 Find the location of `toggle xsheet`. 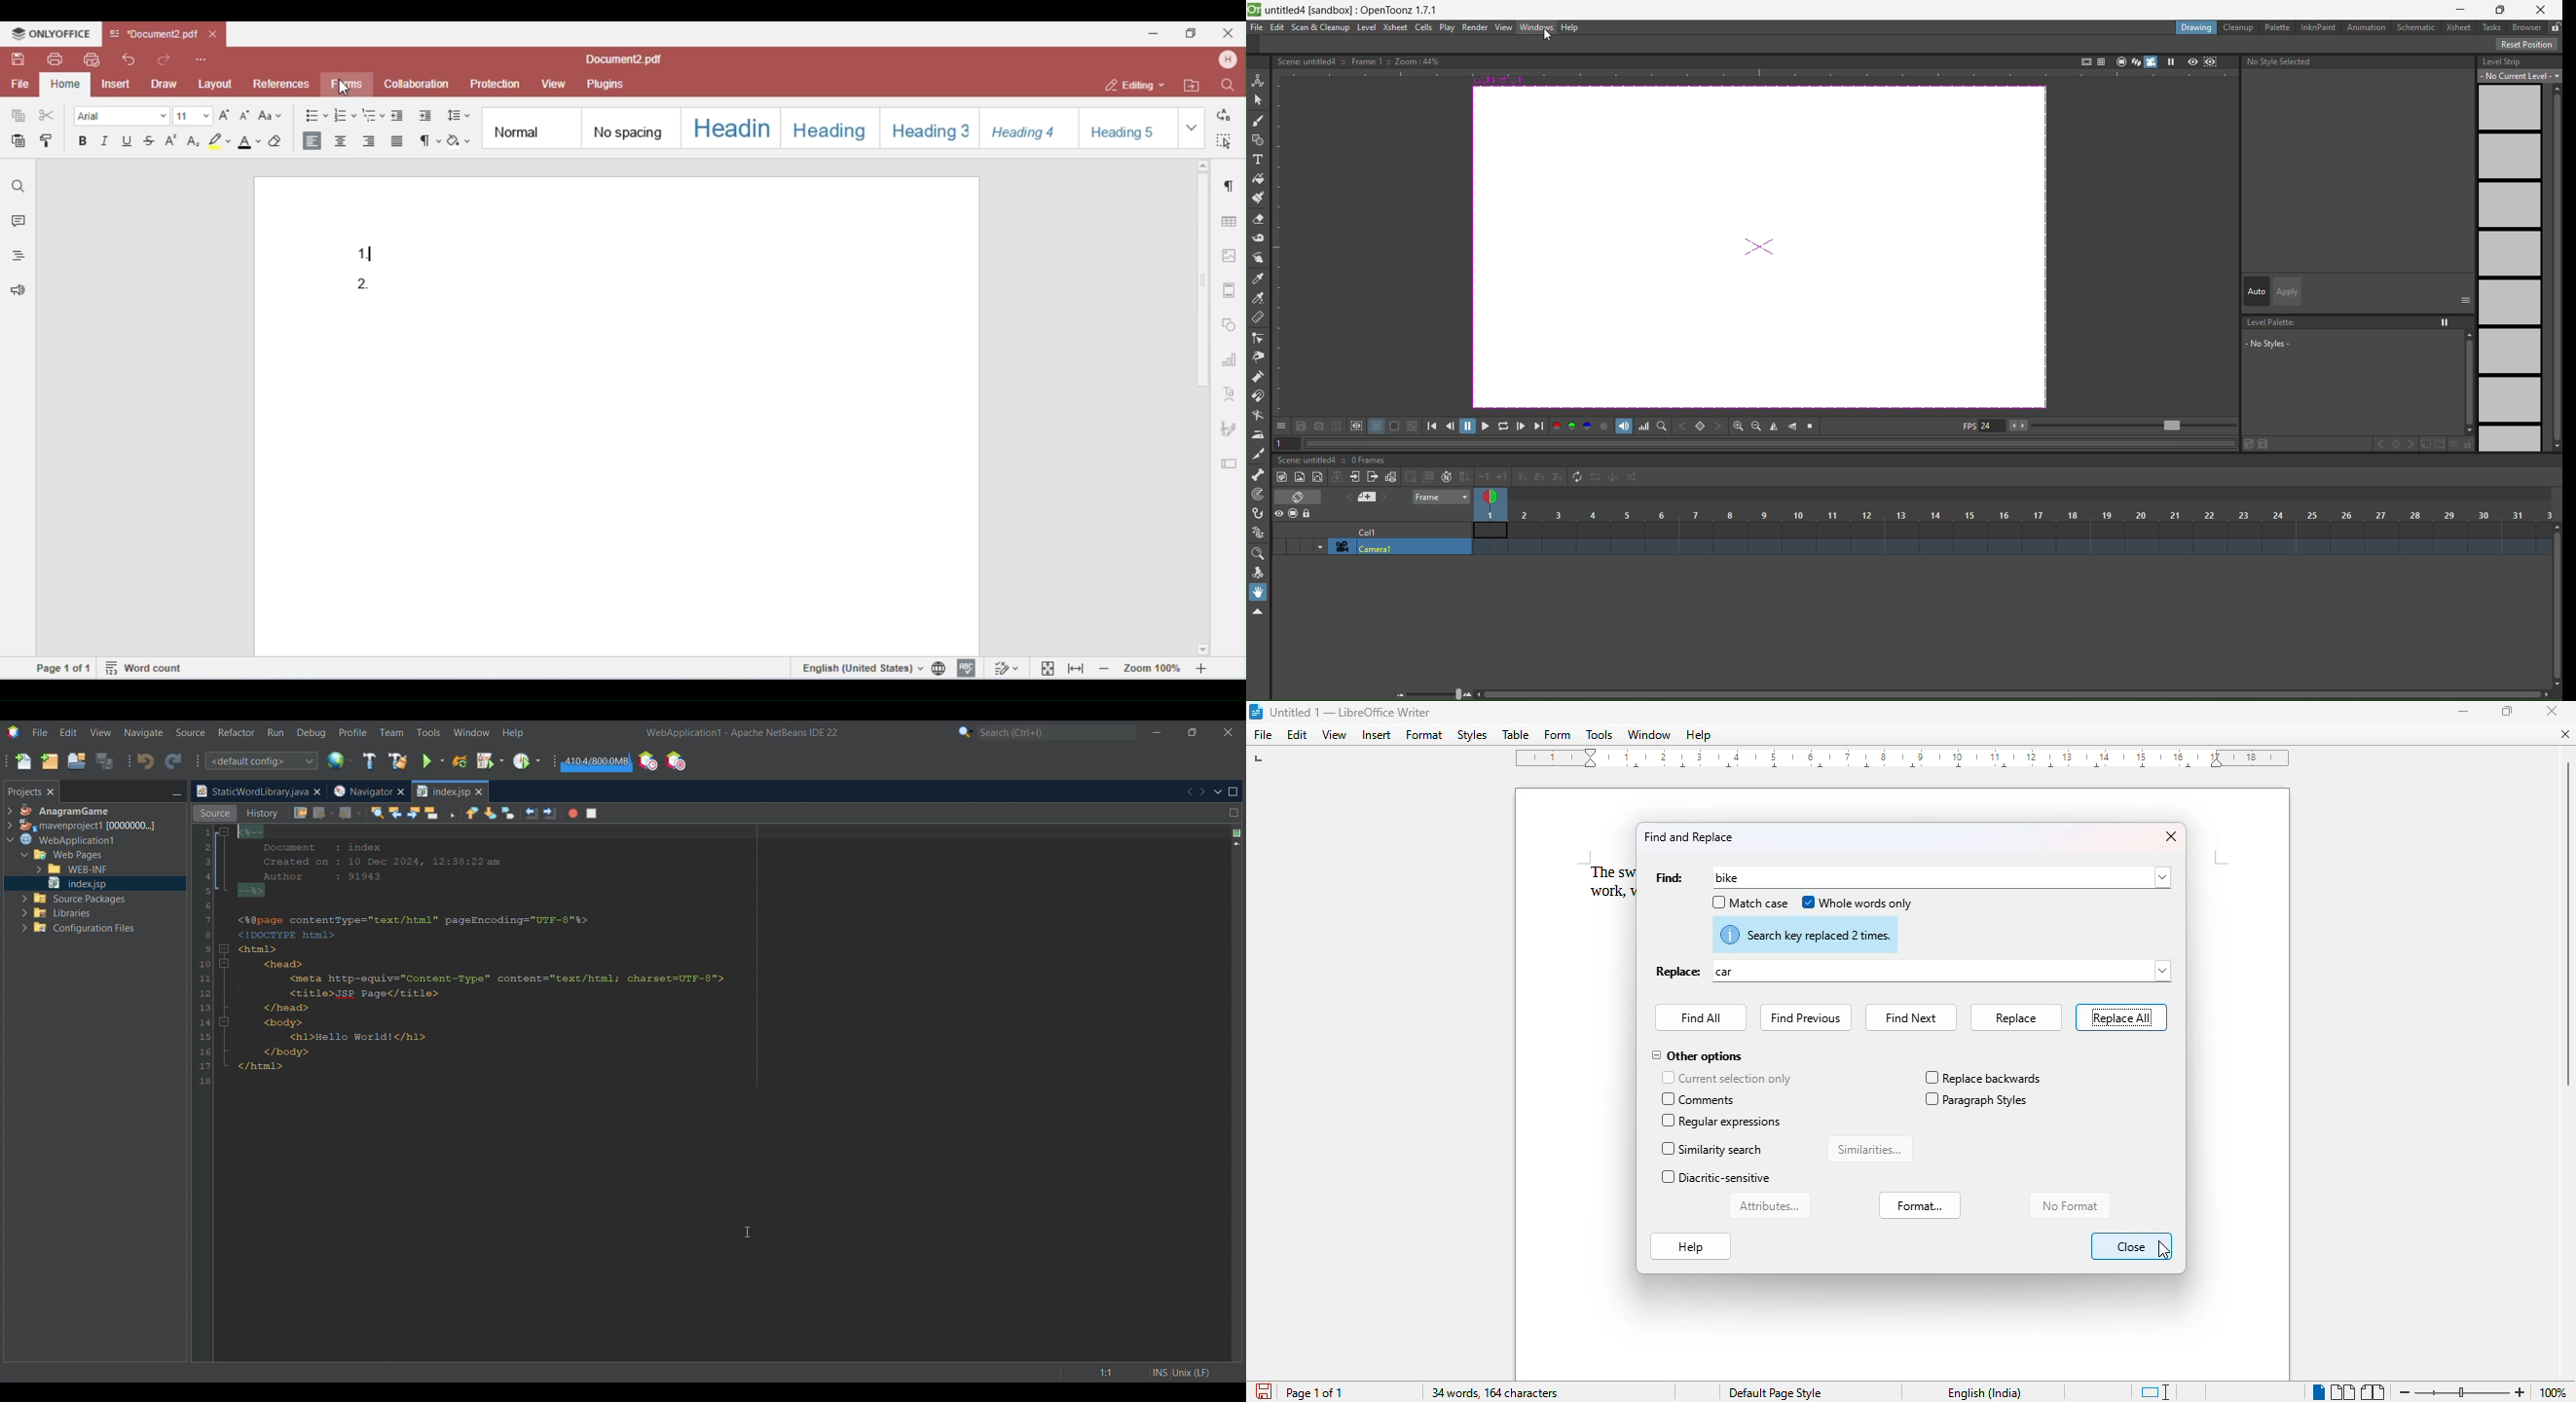

toggle xsheet is located at coordinates (1302, 497).